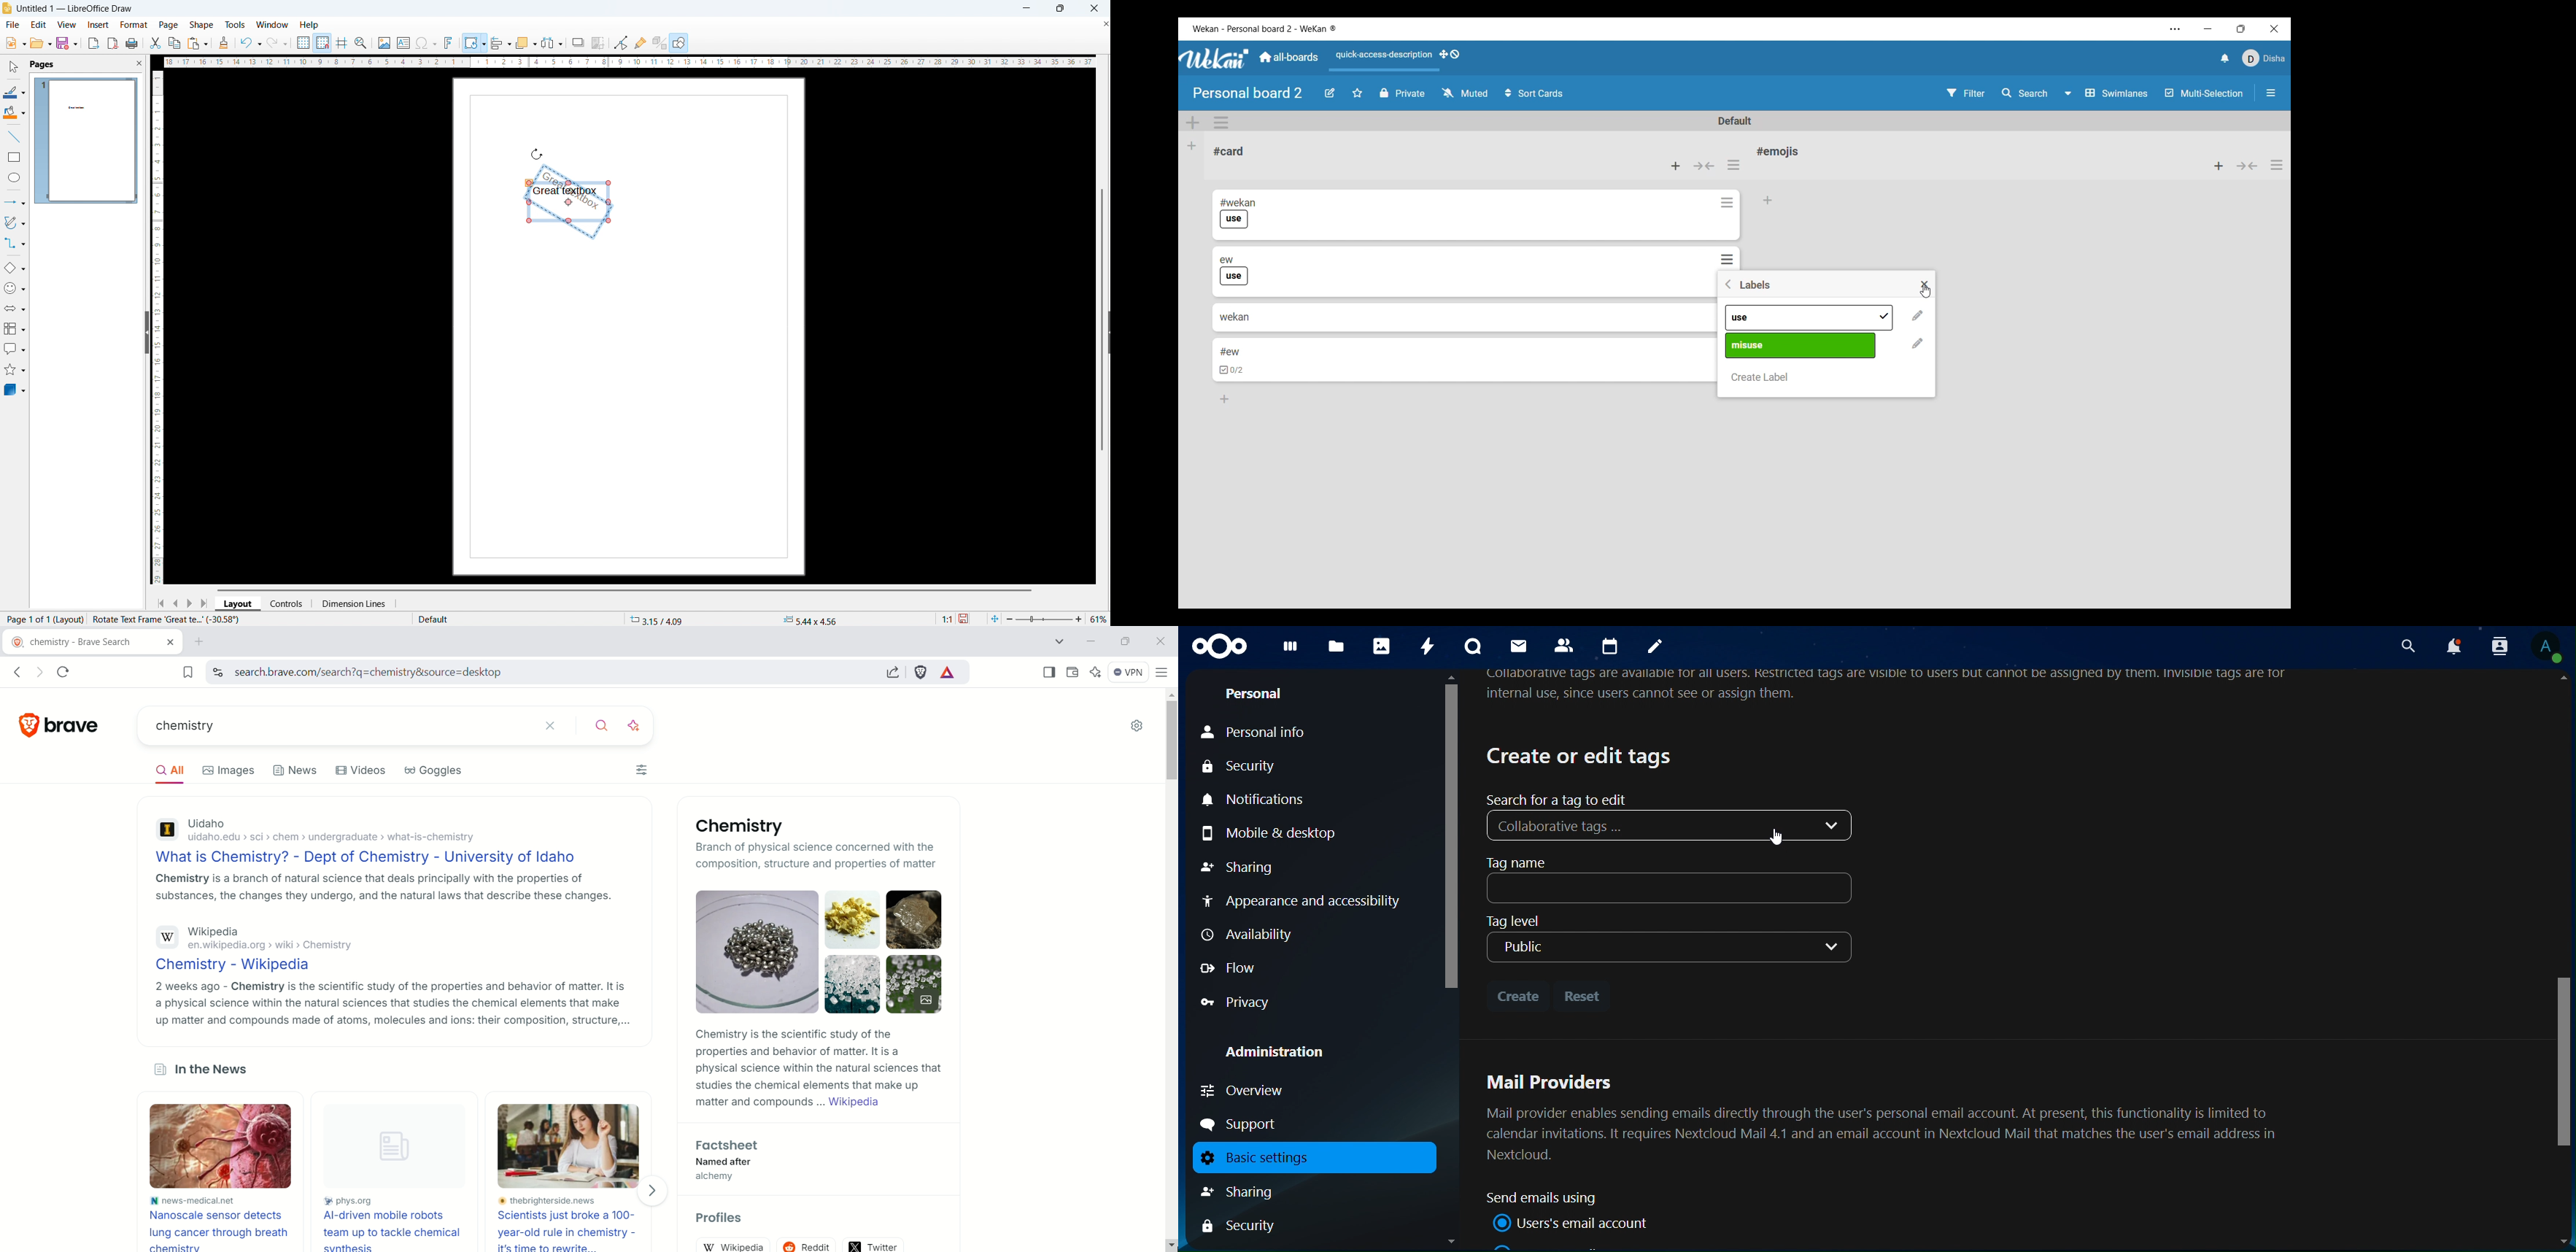  Describe the element at coordinates (580, 190) in the screenshot. I see `Text box being rotated ` at that location.